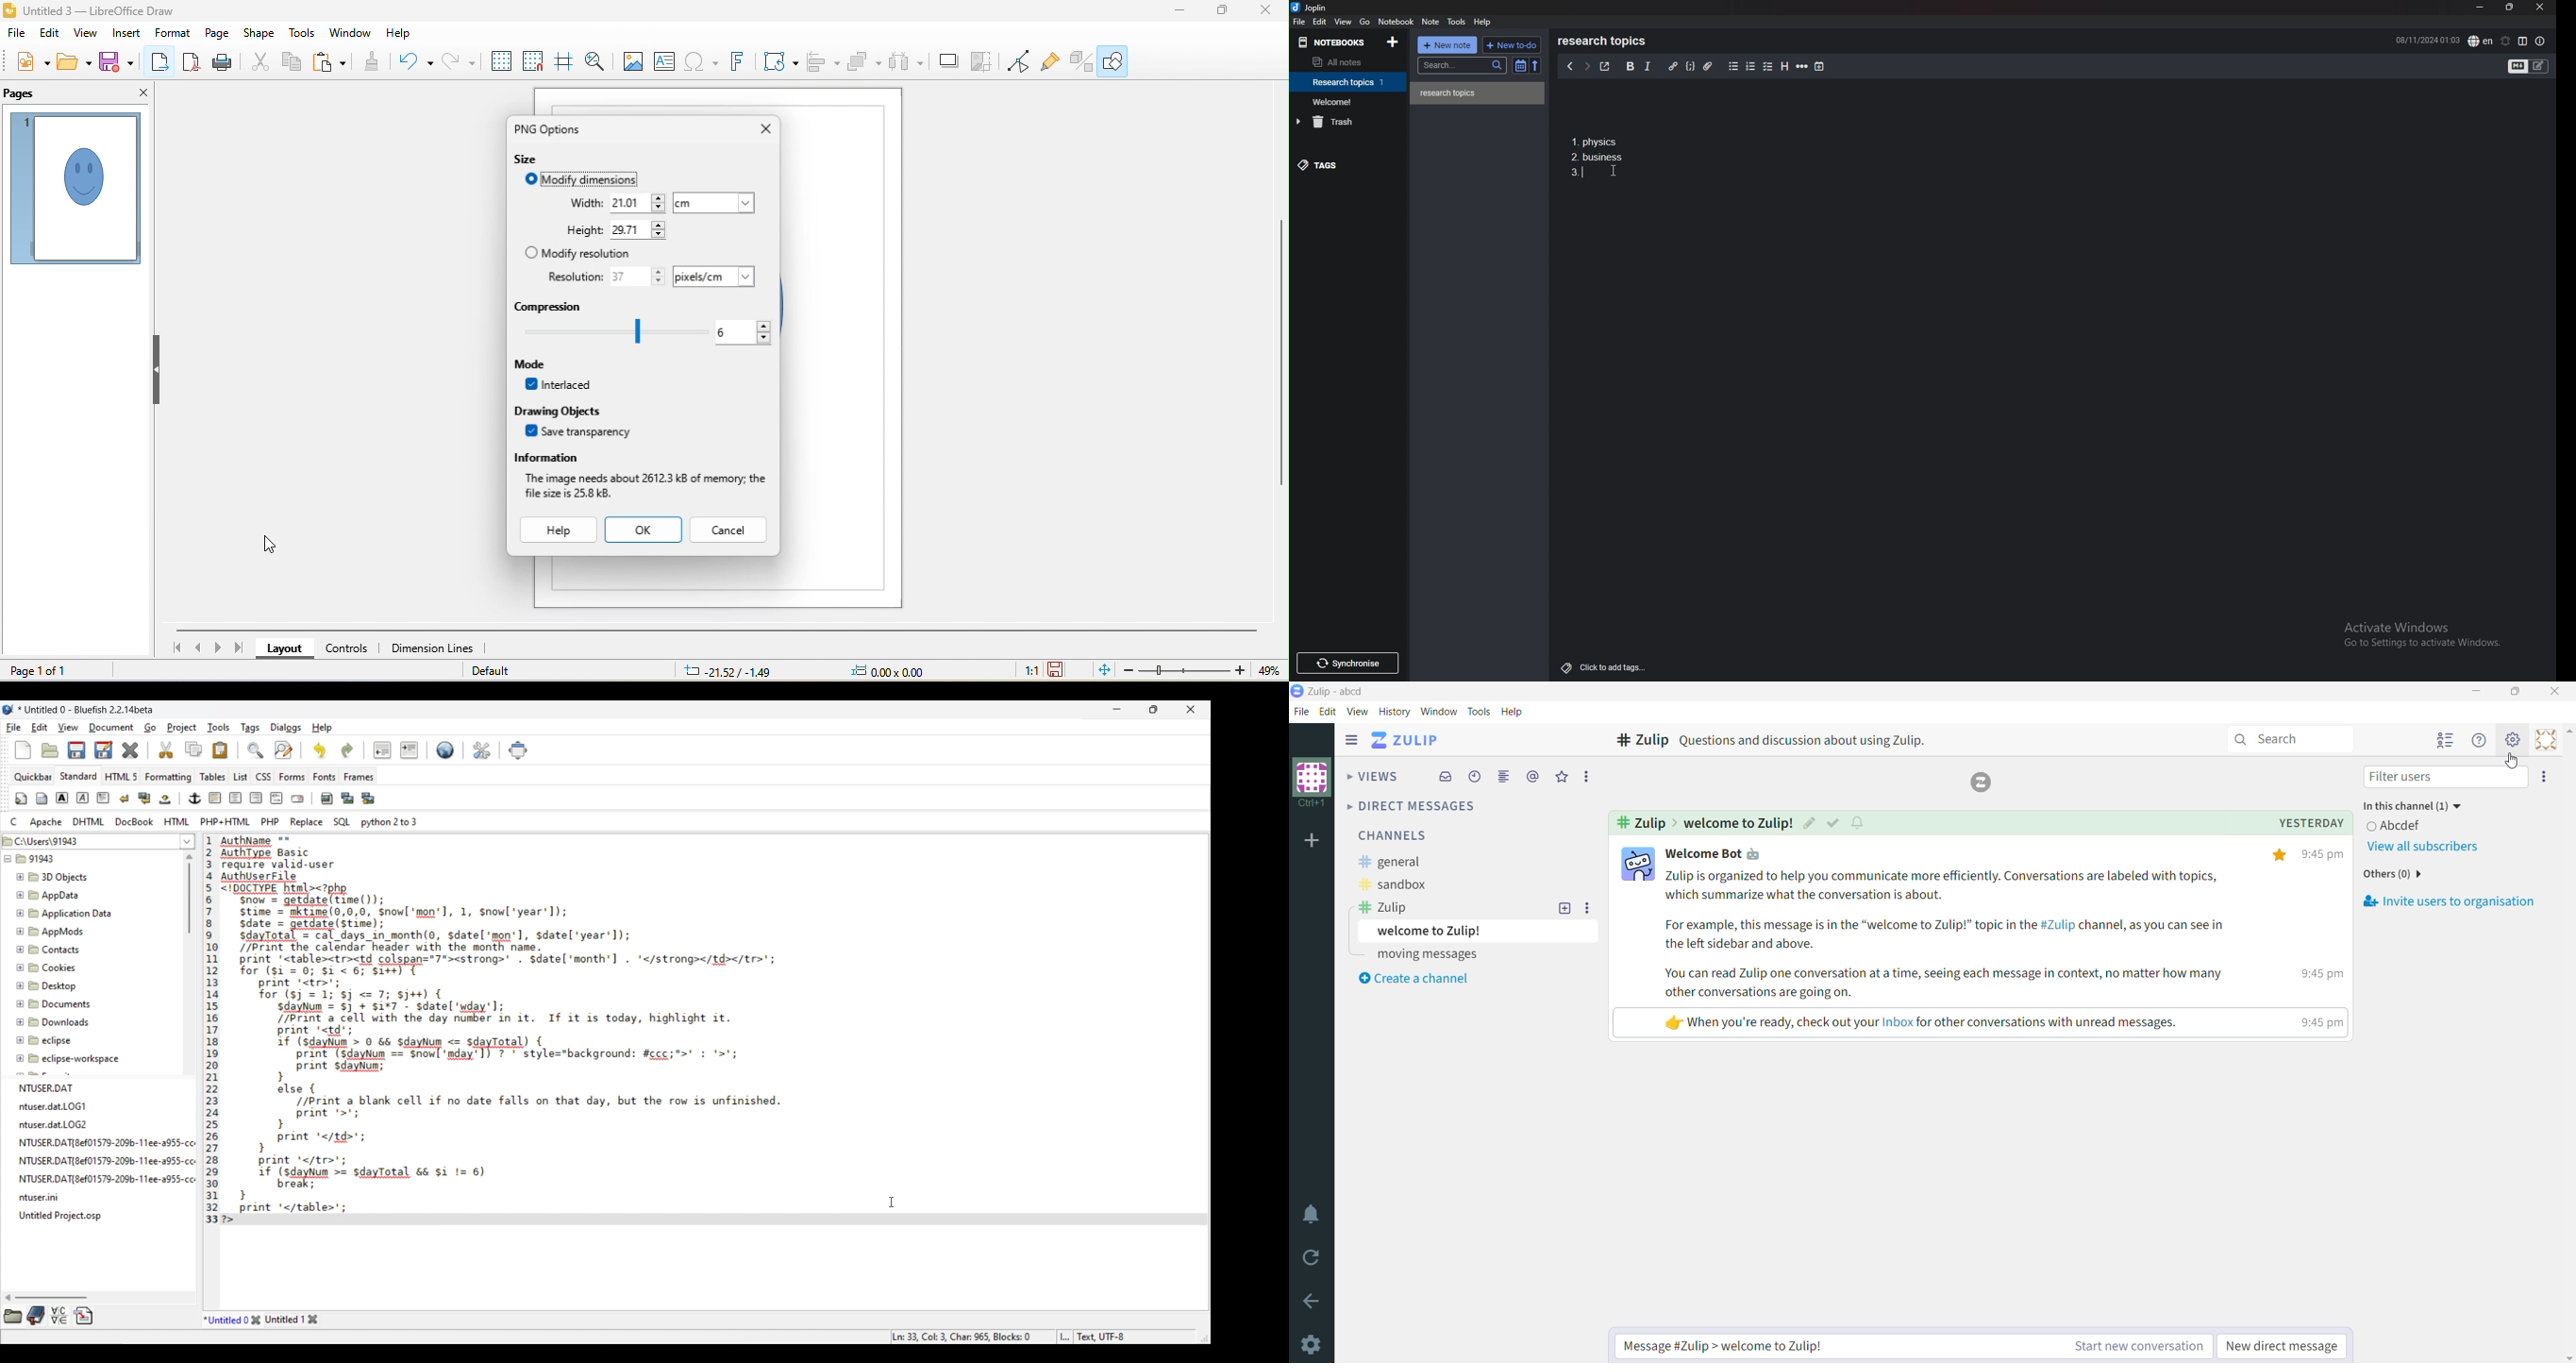  I want to click on image information, so click(648, 486).